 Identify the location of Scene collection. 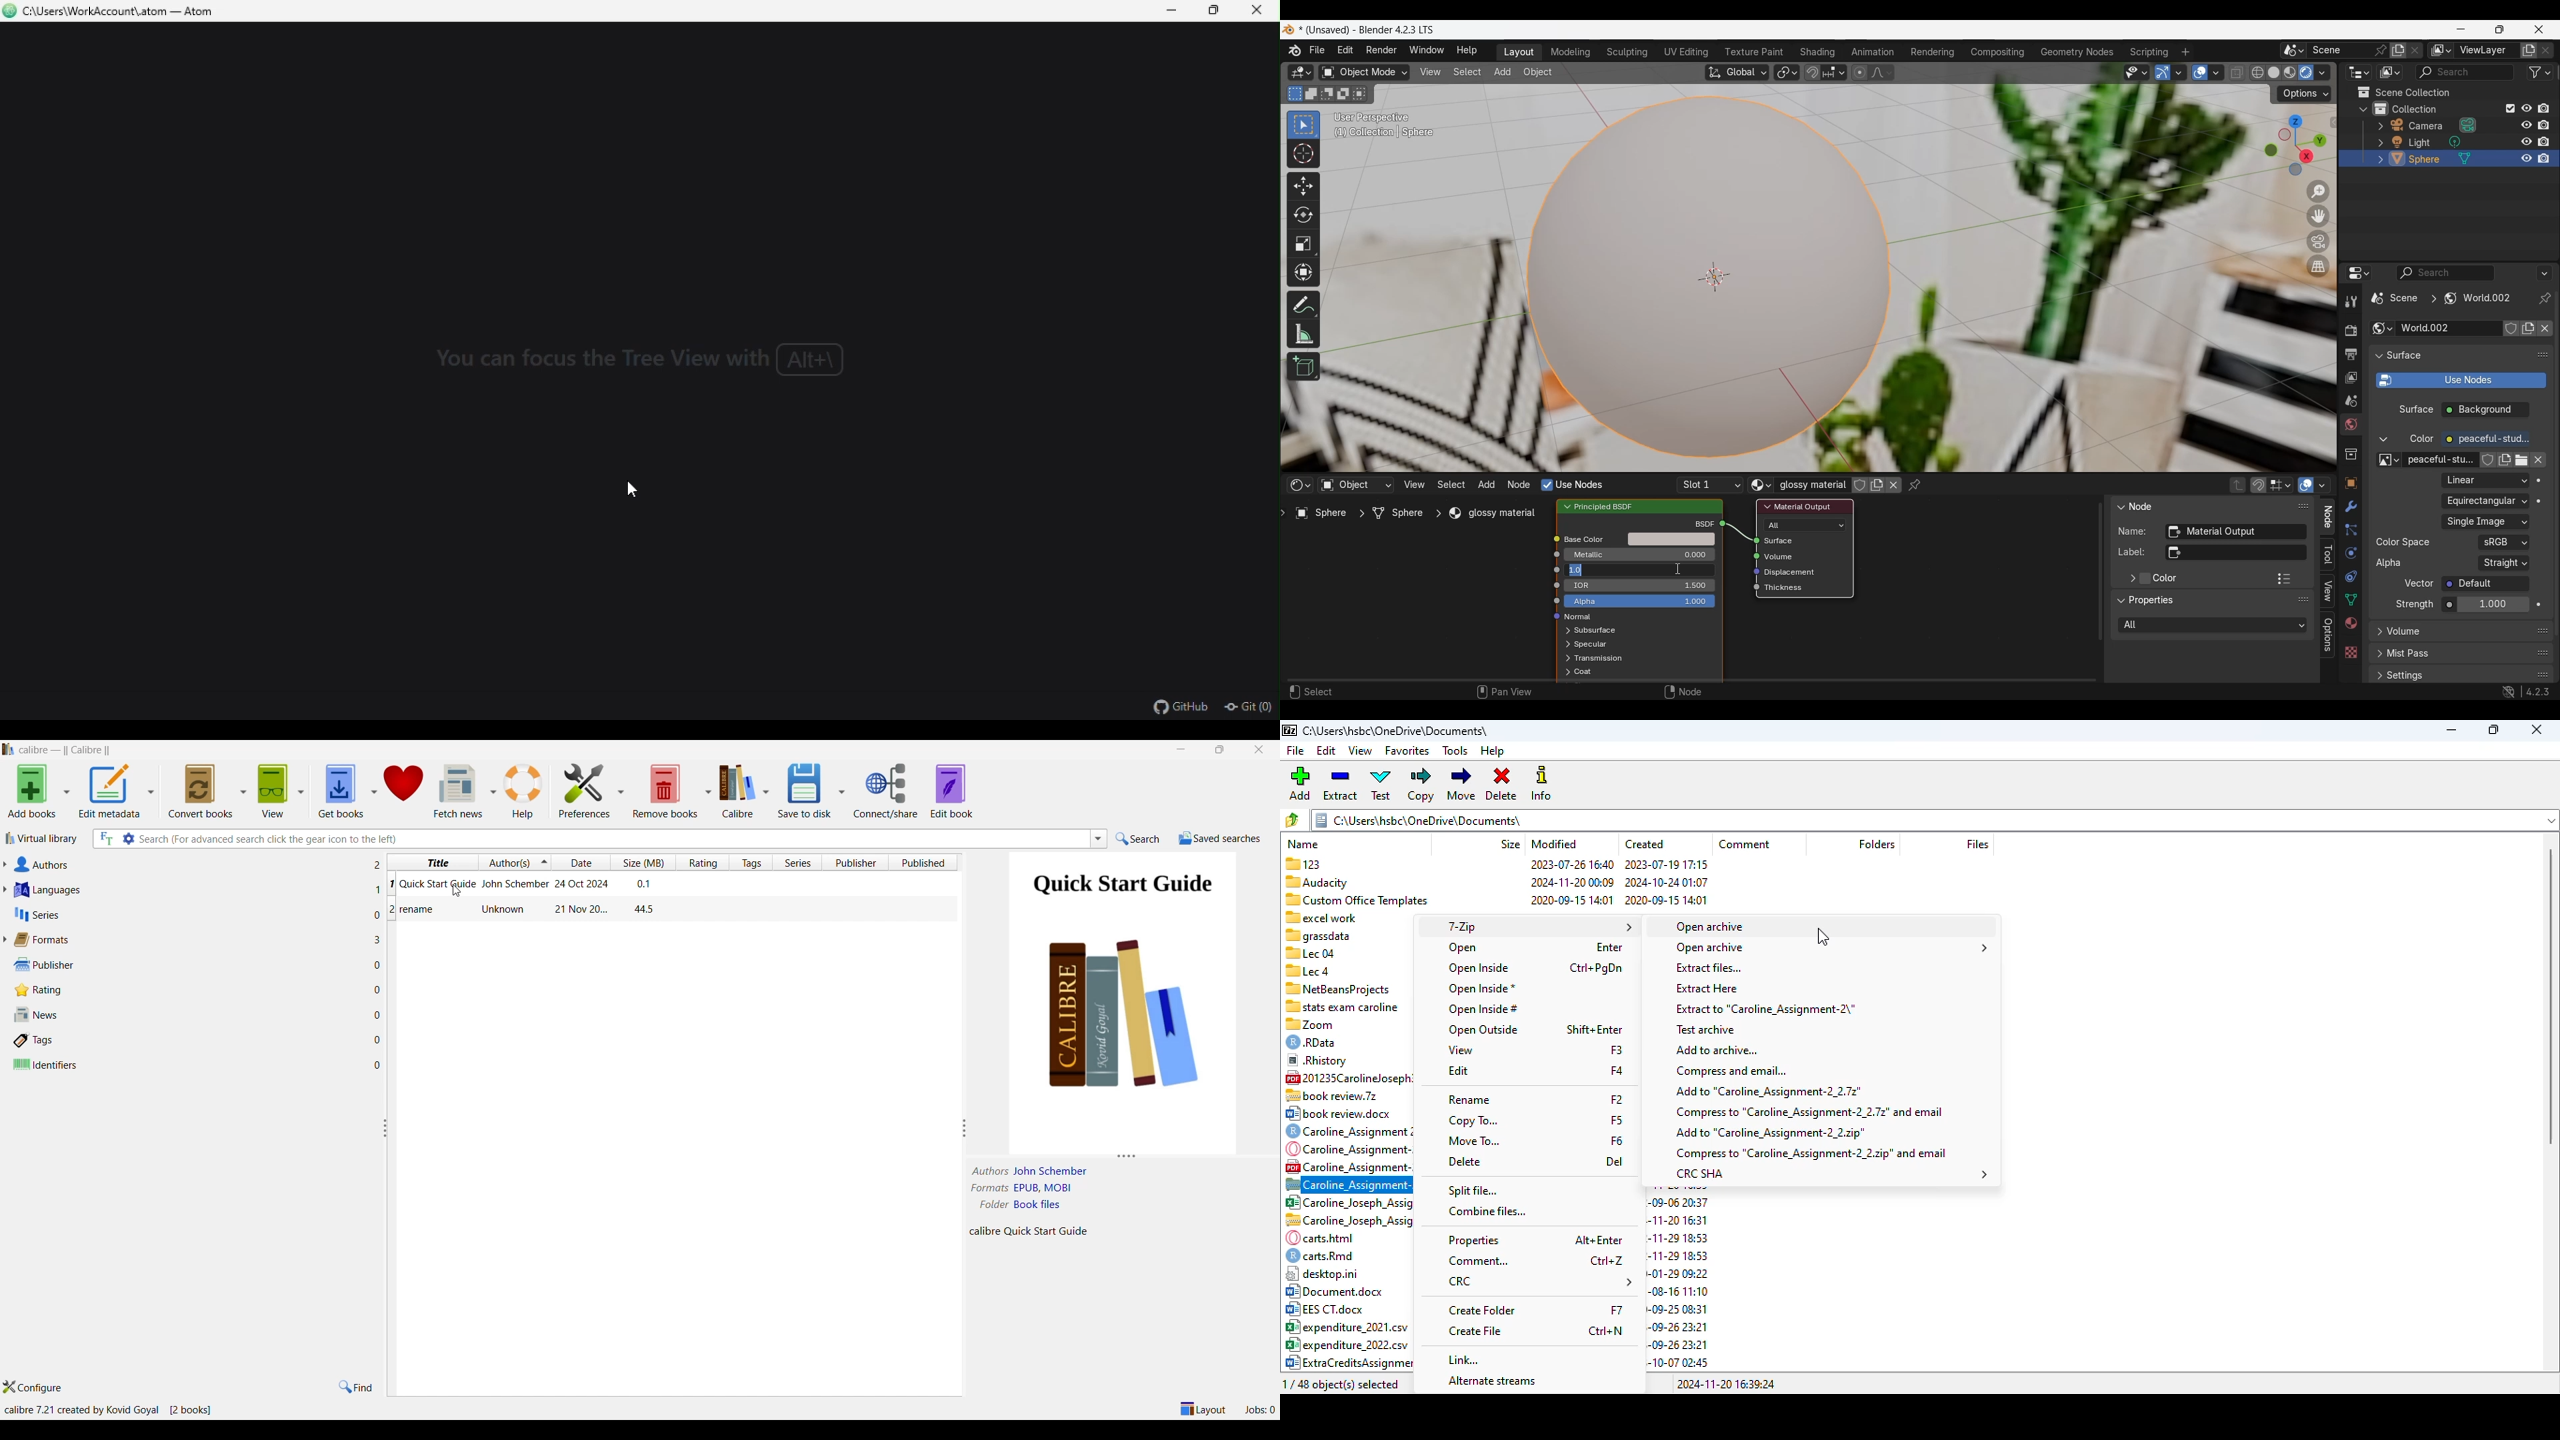
(2447, 92).